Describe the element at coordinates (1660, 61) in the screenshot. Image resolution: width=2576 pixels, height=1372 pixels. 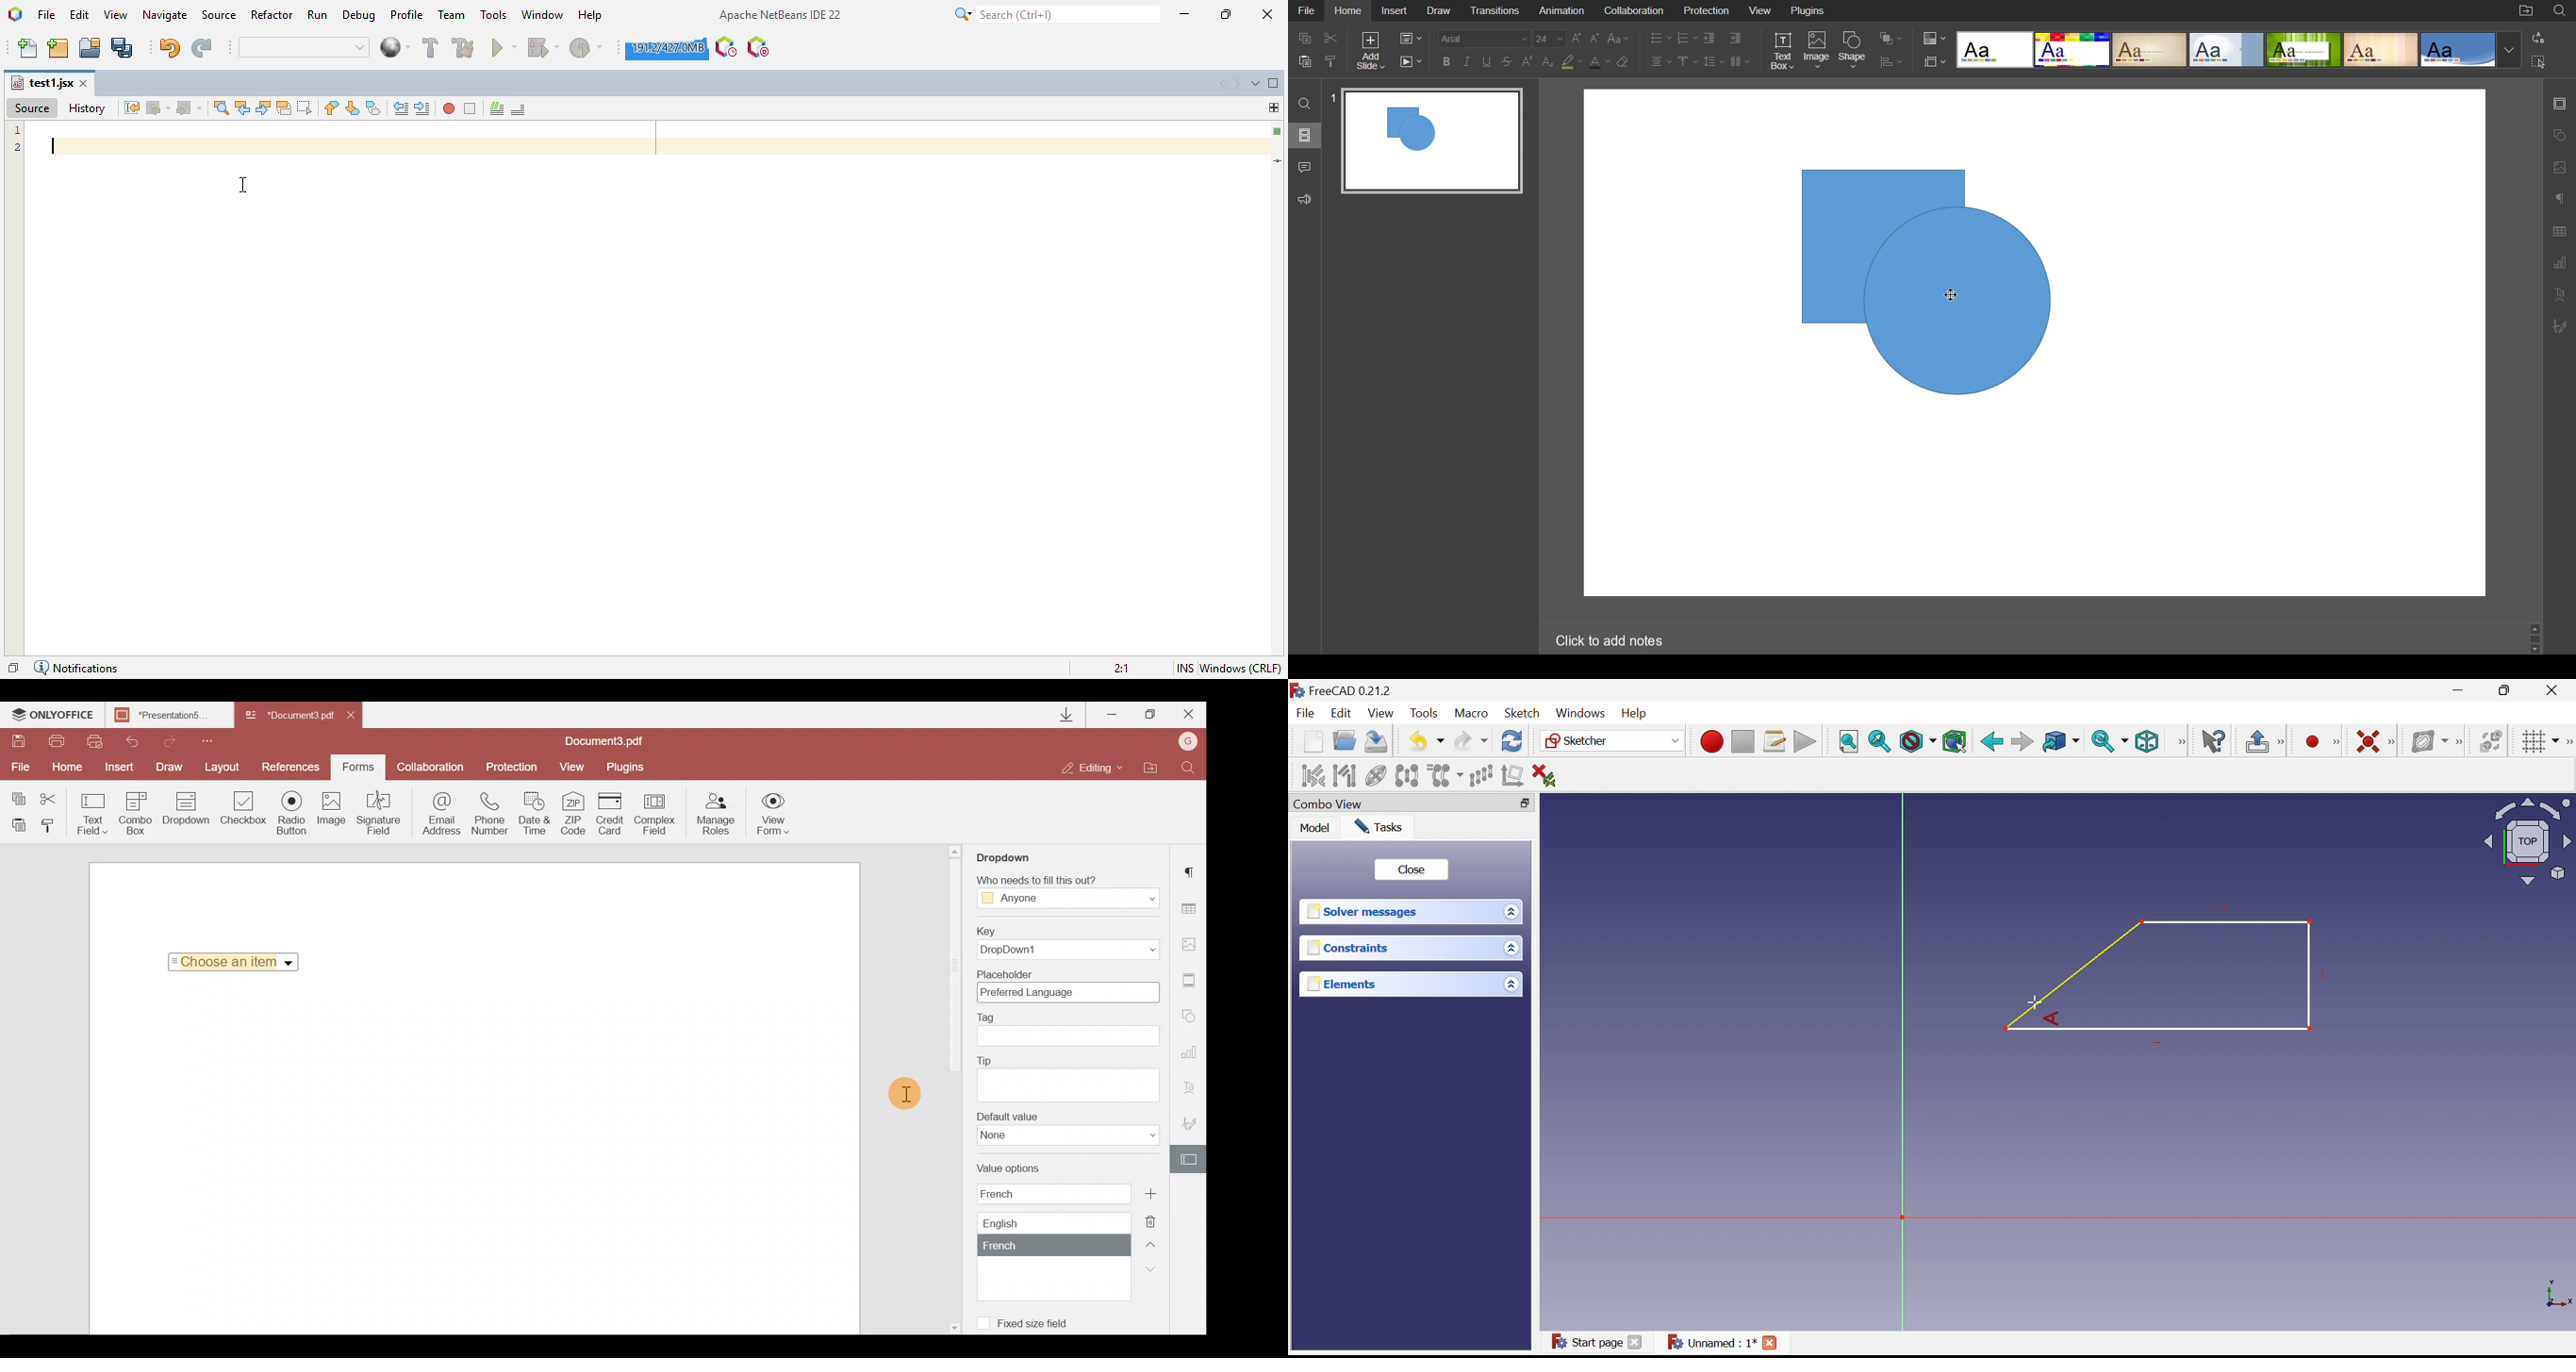
I see `Alignment` at that location.